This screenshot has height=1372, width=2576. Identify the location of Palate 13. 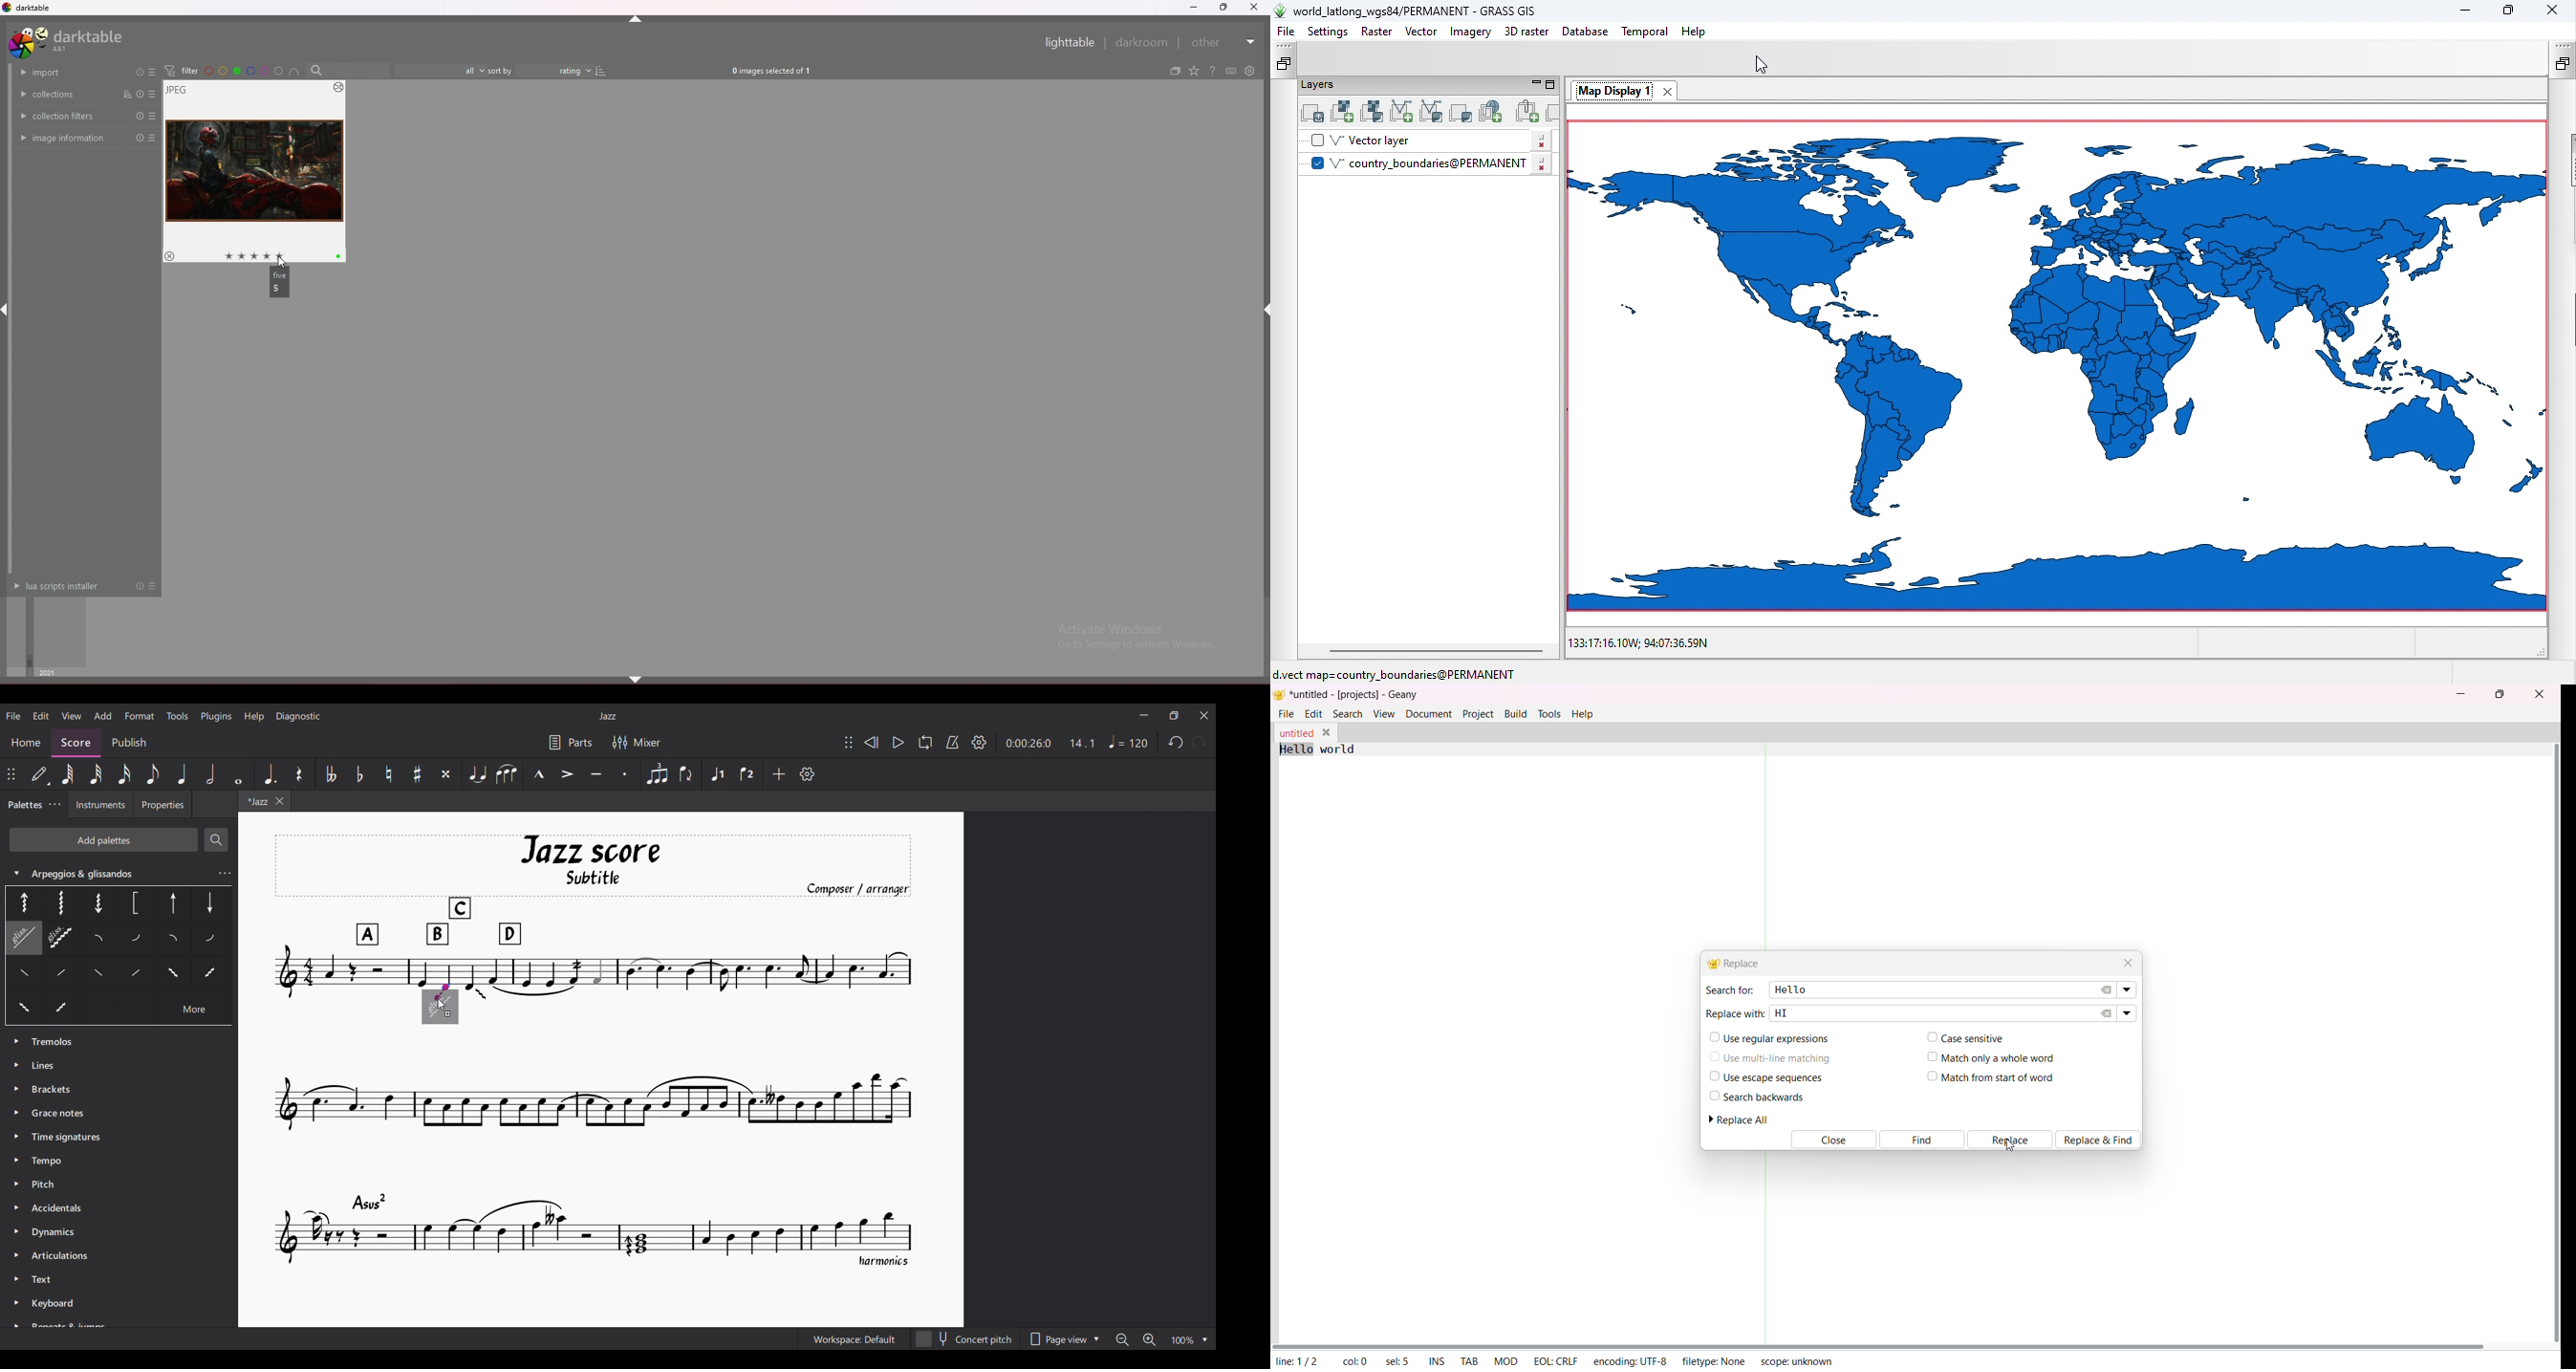
(212, 938).